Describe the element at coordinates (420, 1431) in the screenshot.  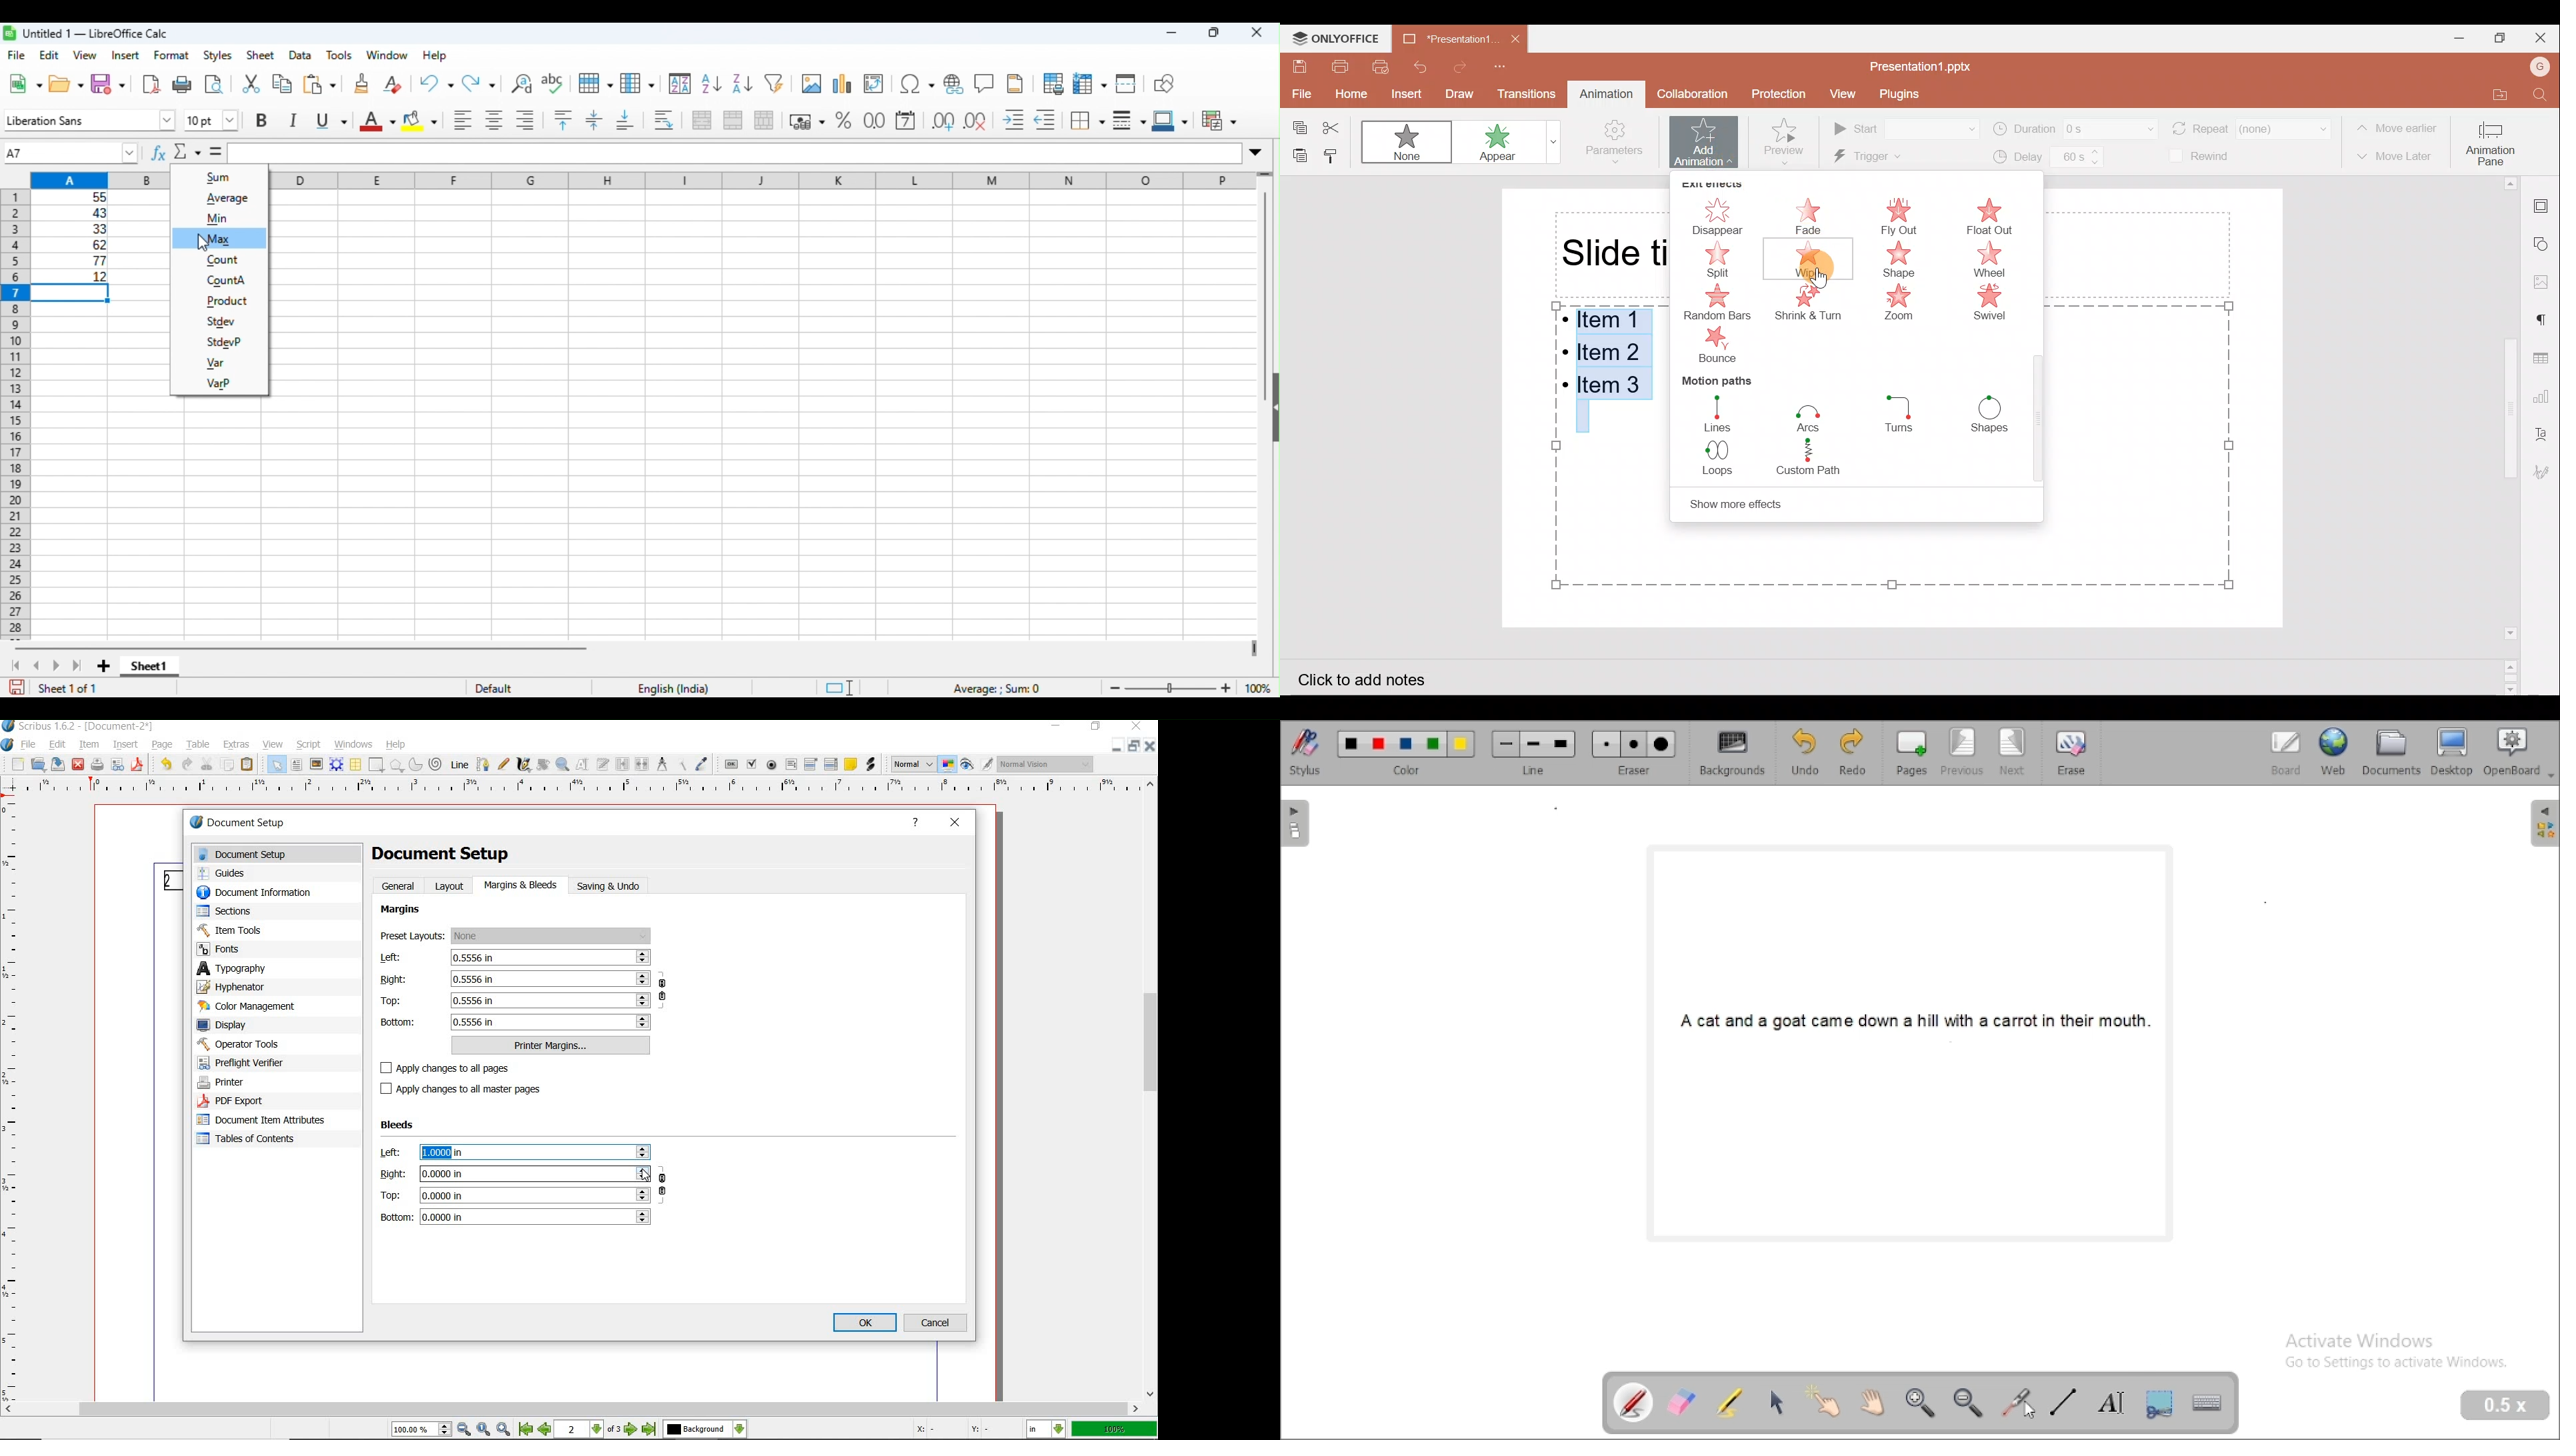
I see `Zoom 100.00%` at that location.